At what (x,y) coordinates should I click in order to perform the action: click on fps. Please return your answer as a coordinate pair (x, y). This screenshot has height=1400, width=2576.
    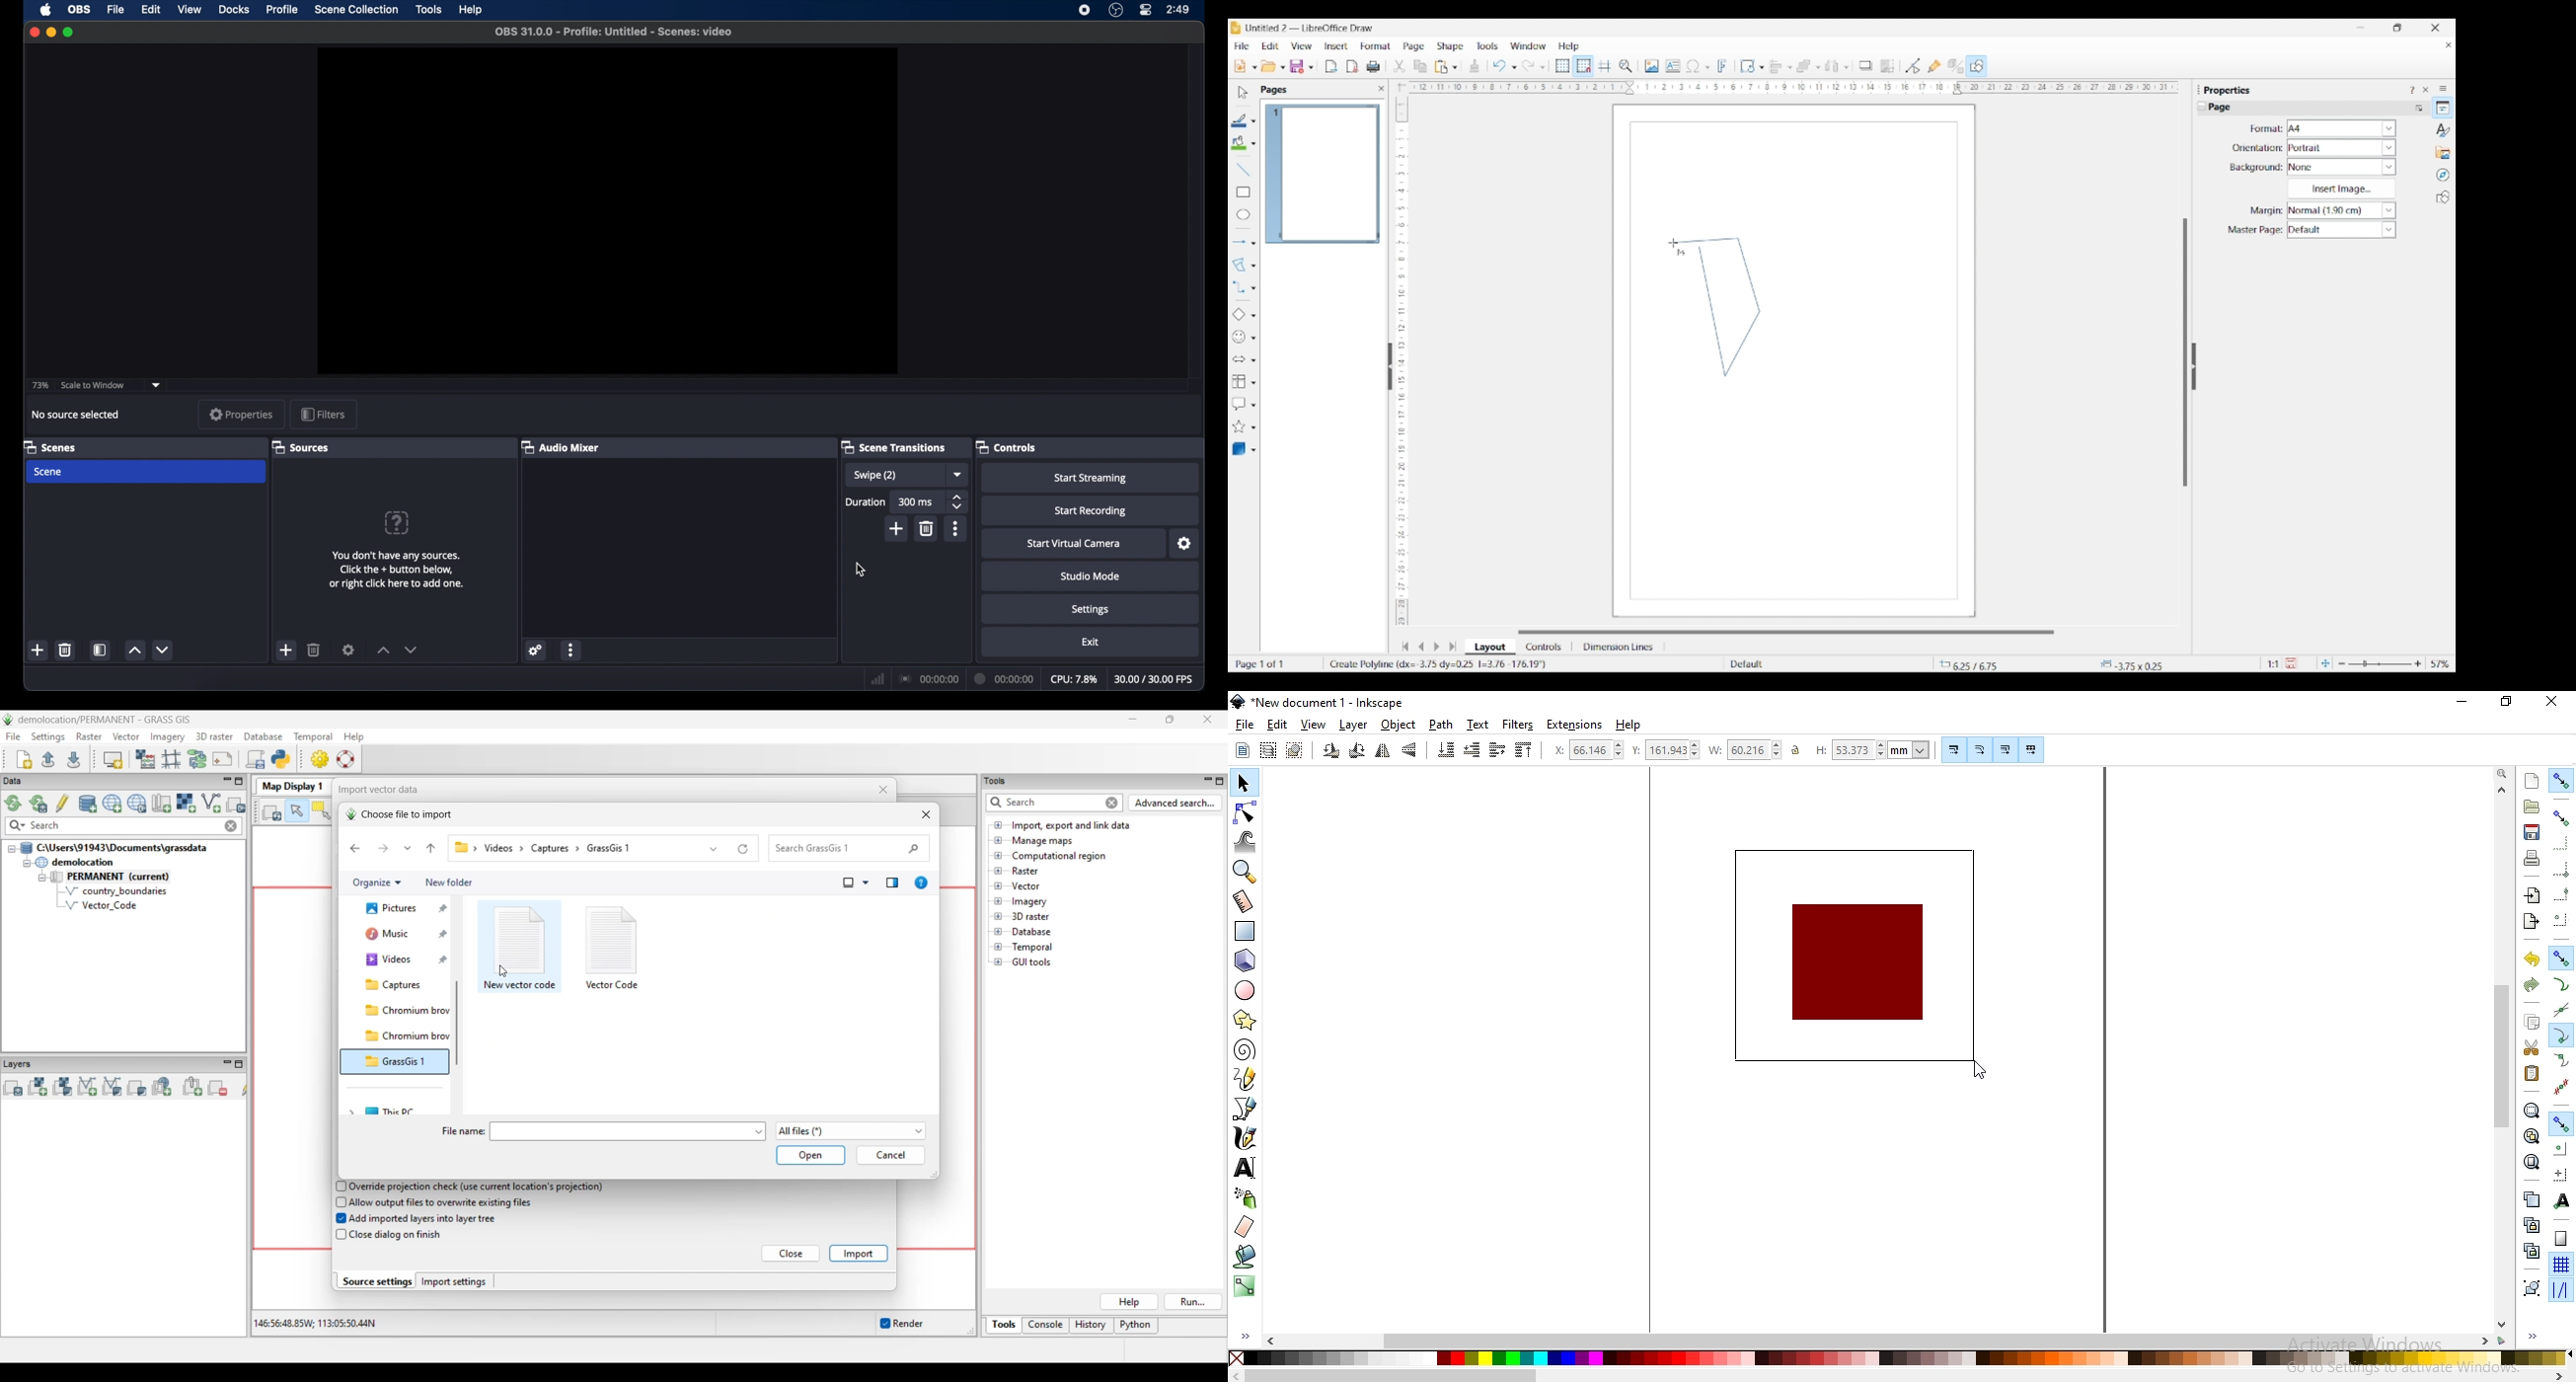
    Looking at the image, I should click on (1156, 679).